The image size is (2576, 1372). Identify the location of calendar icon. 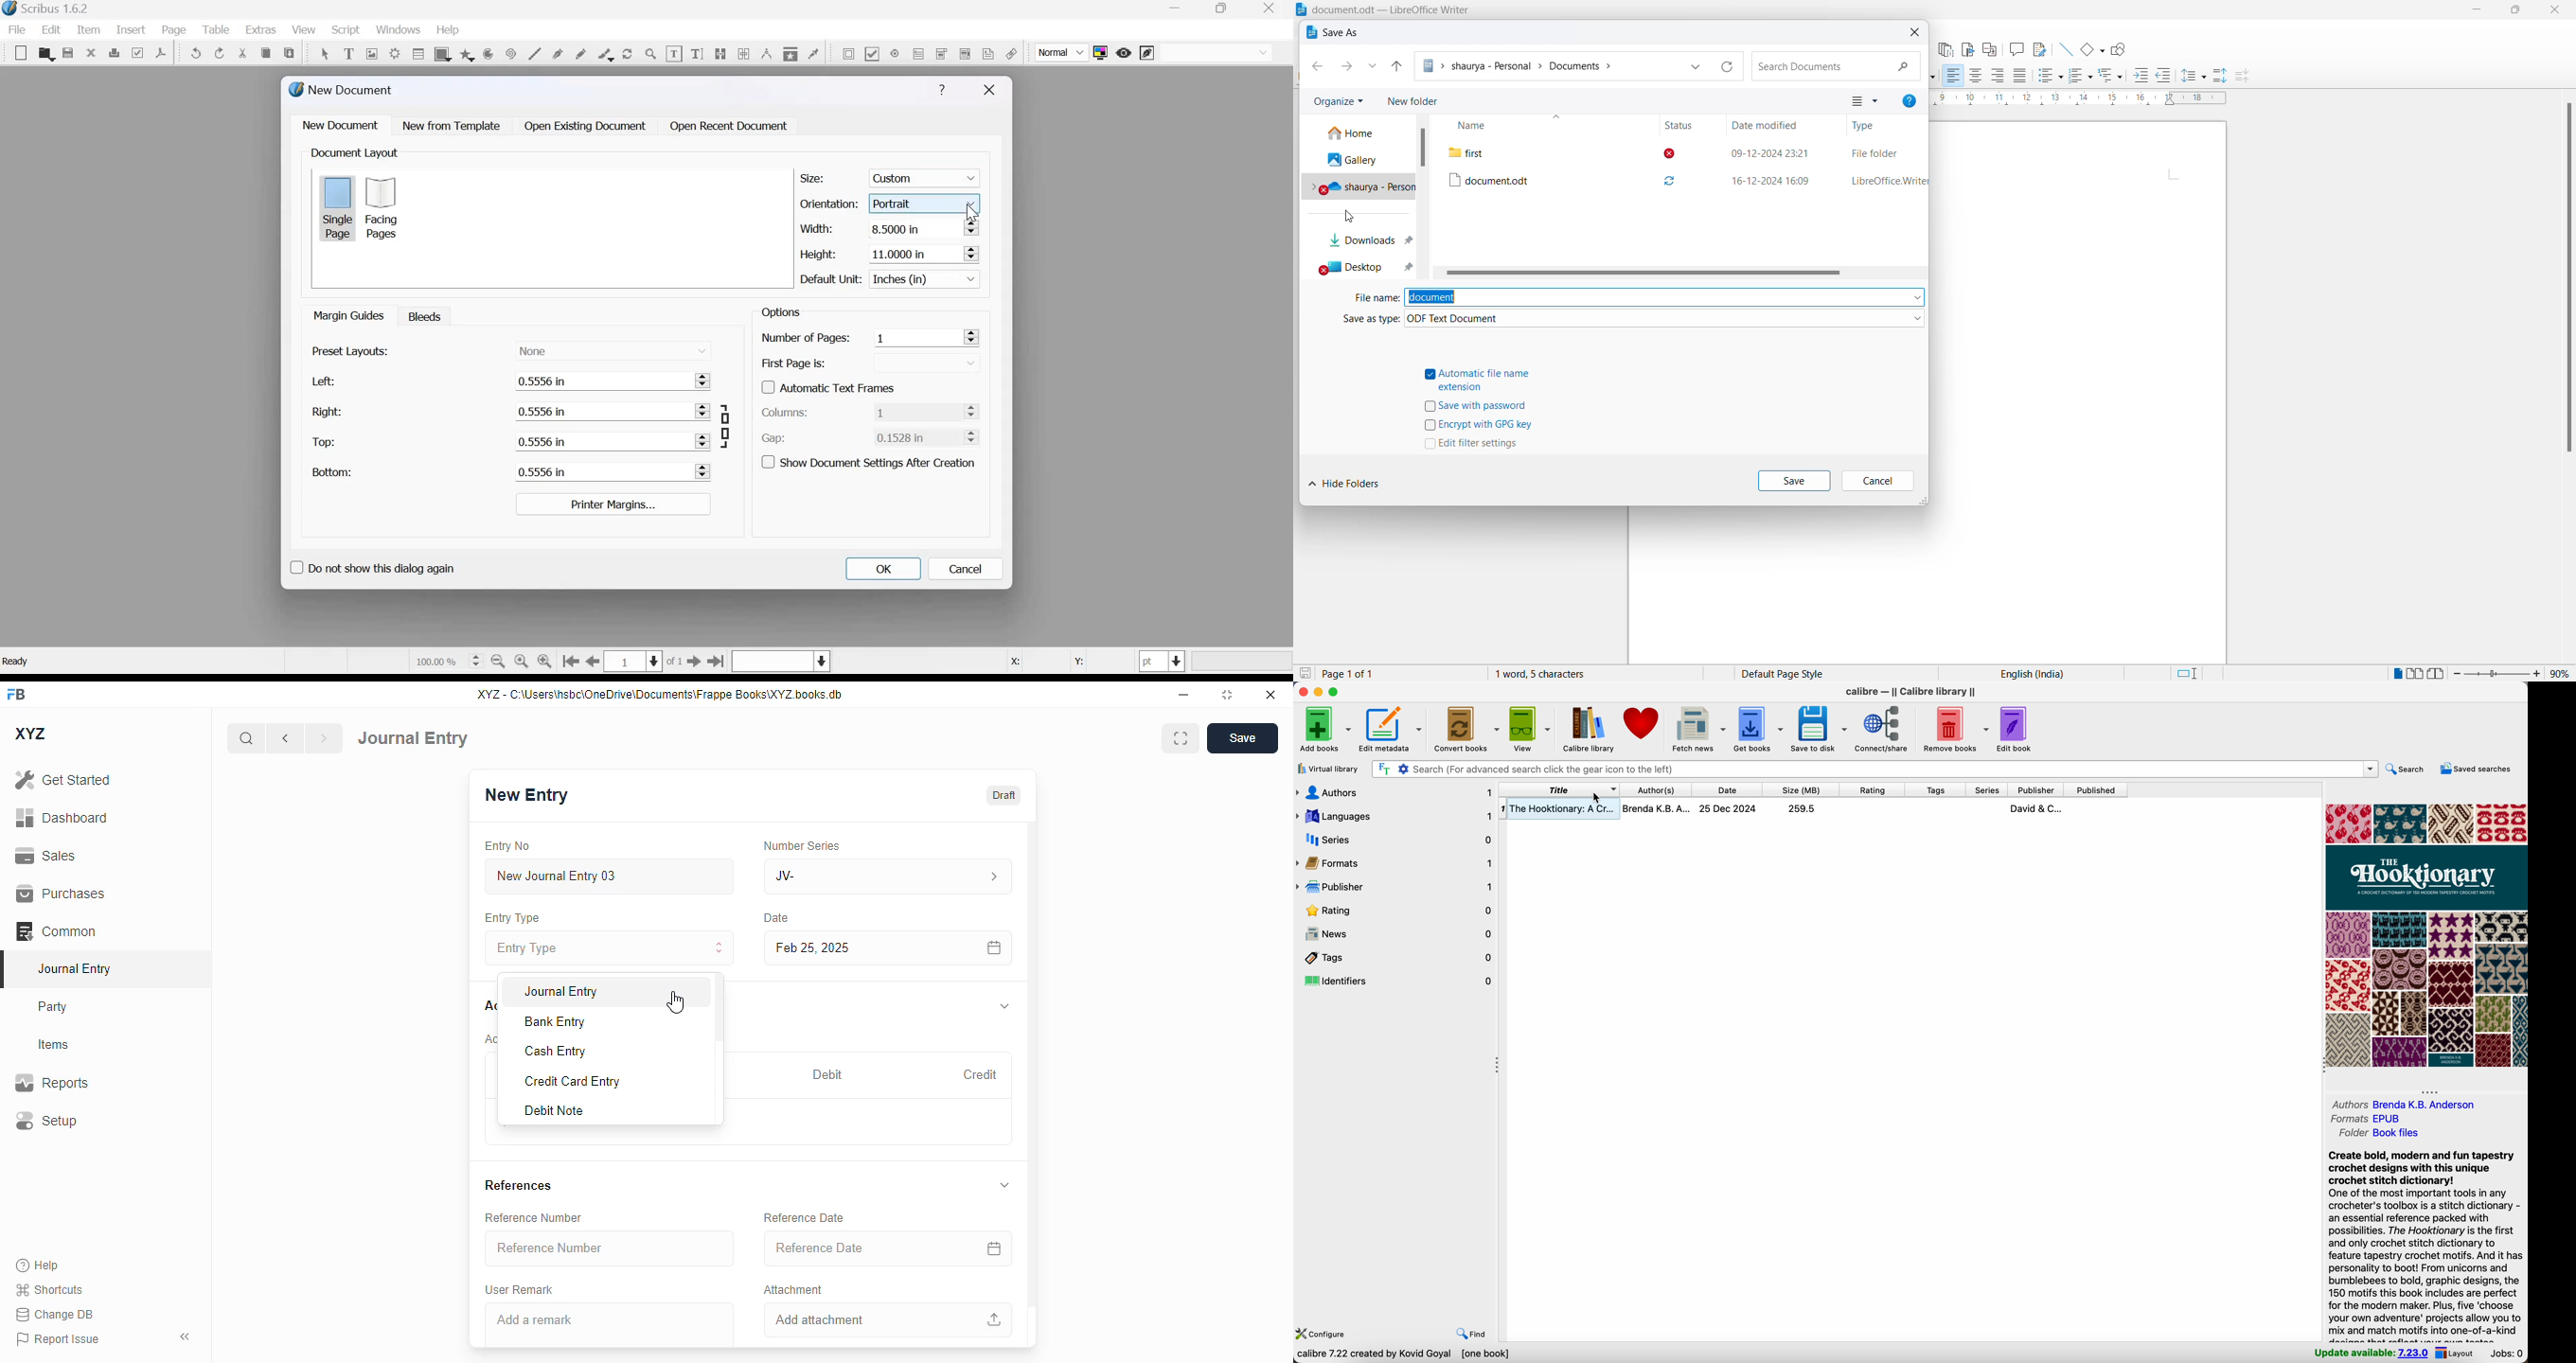
(995, 948).